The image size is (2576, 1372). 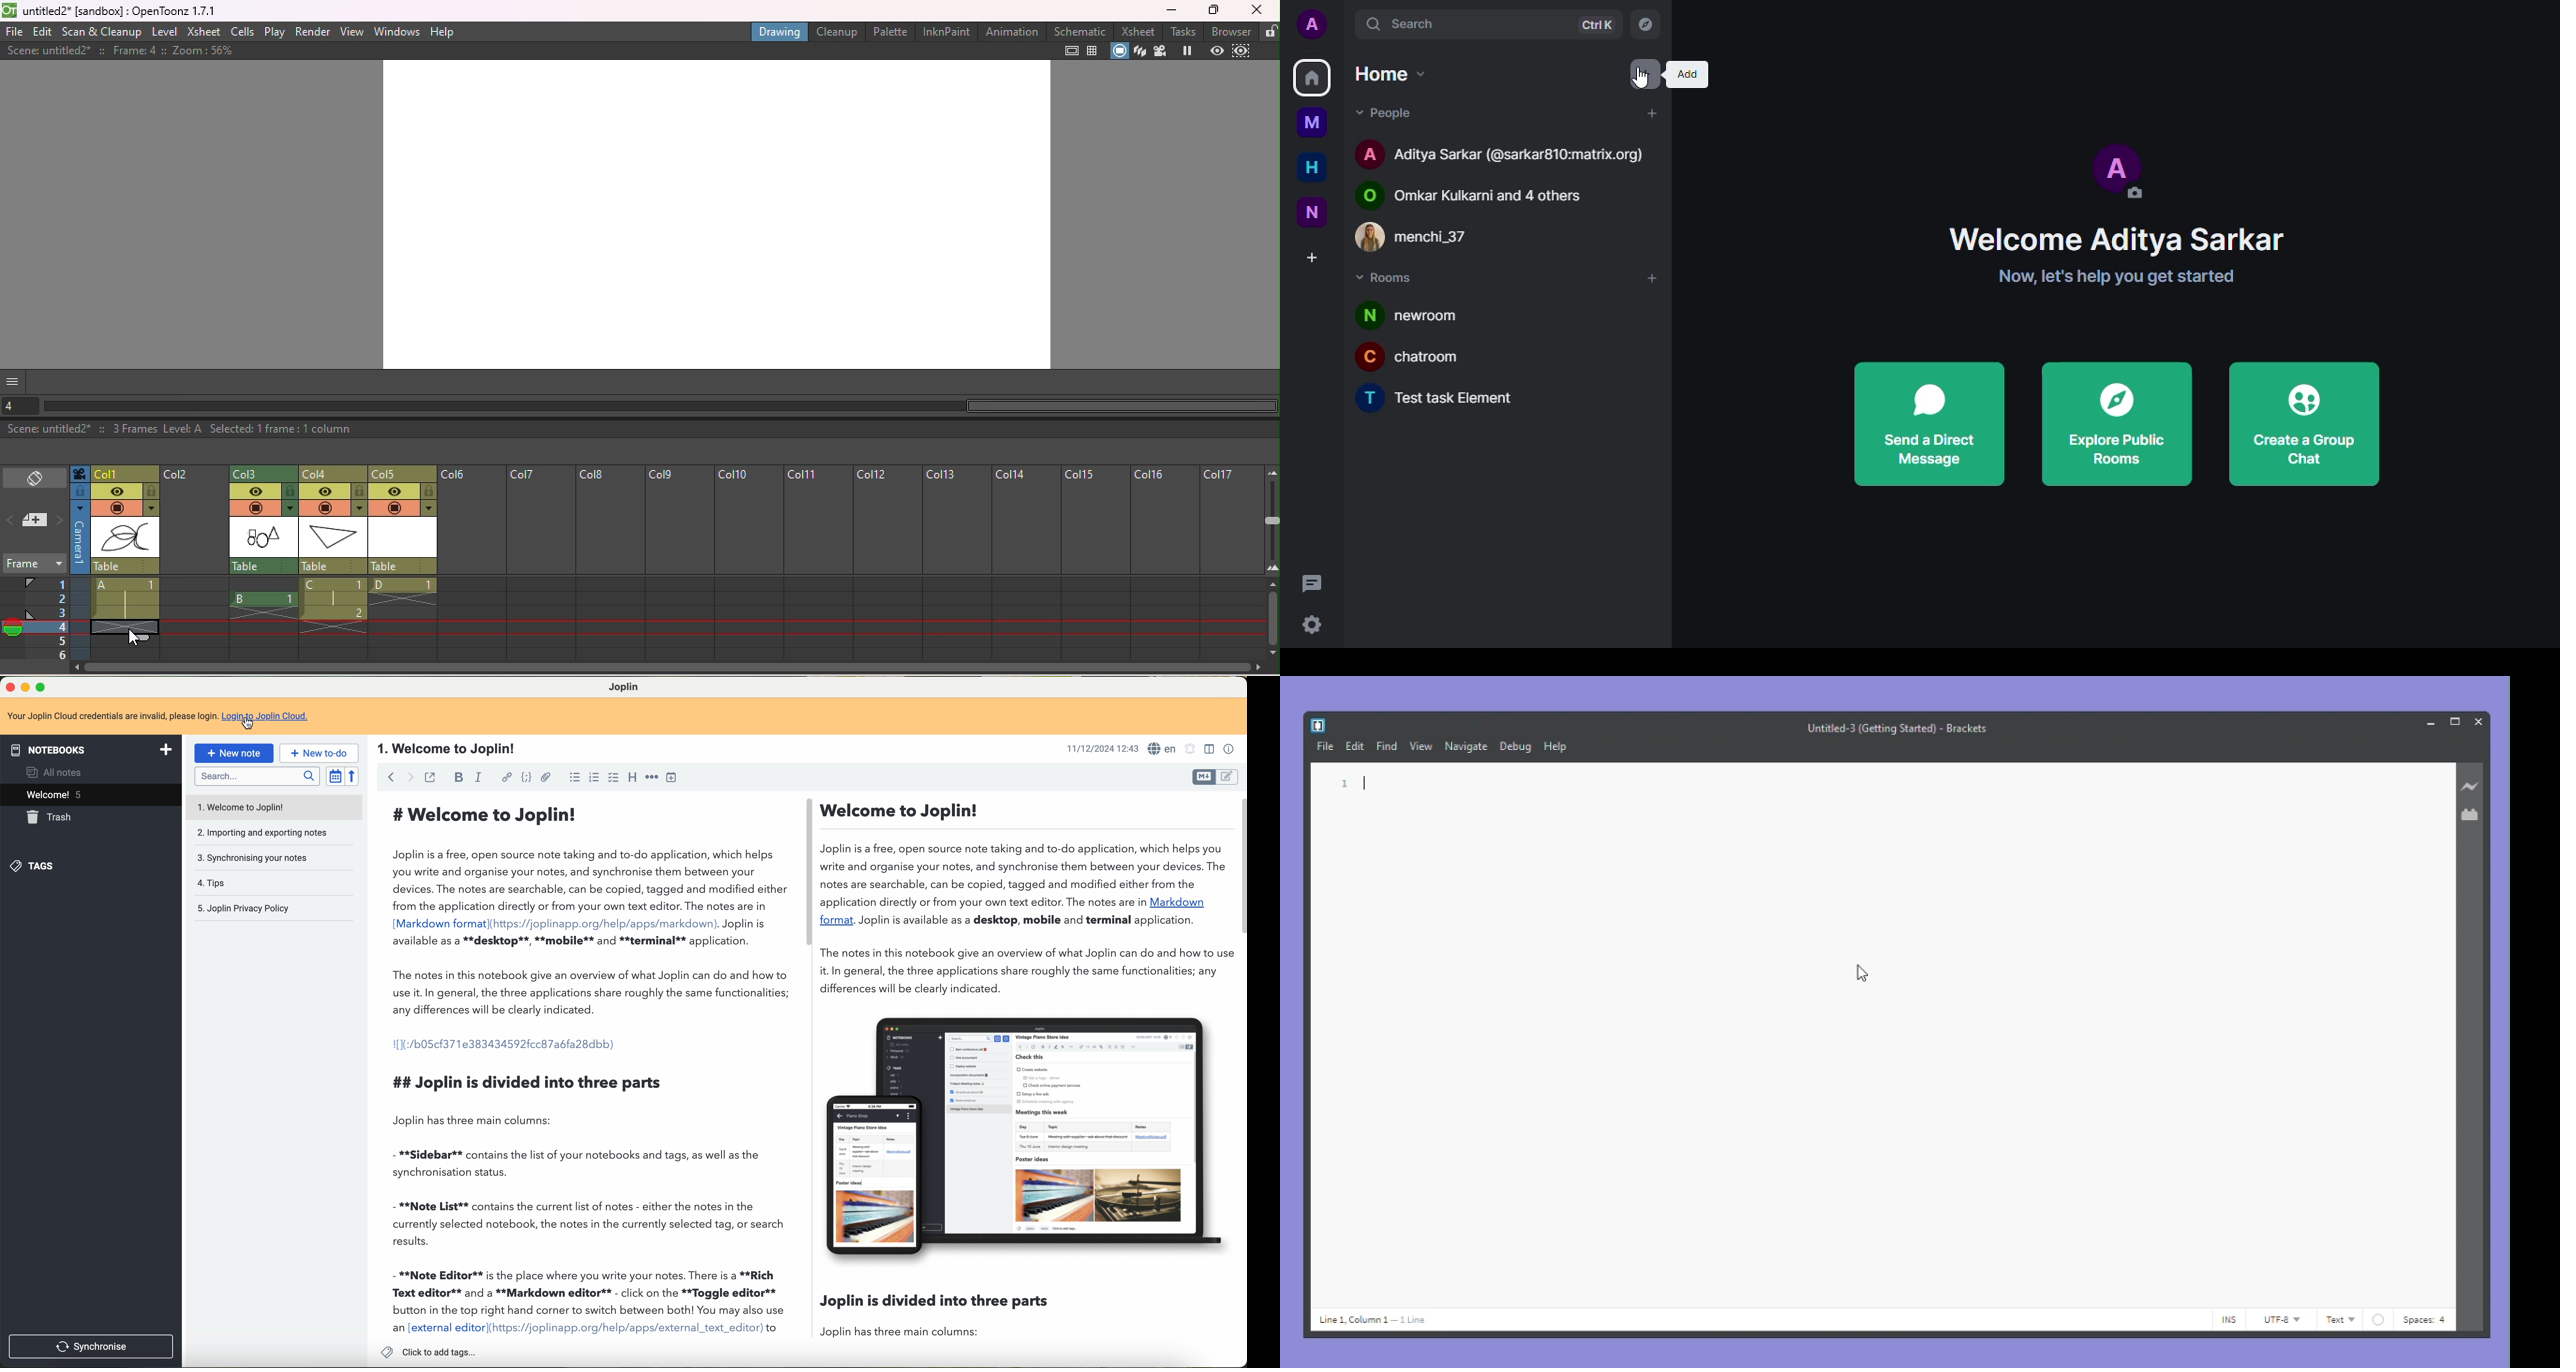 What do you see at coordinates (1024, 896) in the screenshot?
I see `.Welcome to Joplin! Joplin is a free, open source note taking and to-do application, which helps yourite and organise your notes, and synchronise them between your devices. Theotes are searchable, can be copied, tagged and modified either from thepplication directly or from your own text editor. The notes are in Markdownrmat. Joplin is available as a desktop, mobile and terminal application.he notes in this notebook give an overview of what Joplin can do and how to use. In general, the three applications share roughly the same functionalities; anyifferences will be clearly indicated.` at bounding box center [1024, 896].